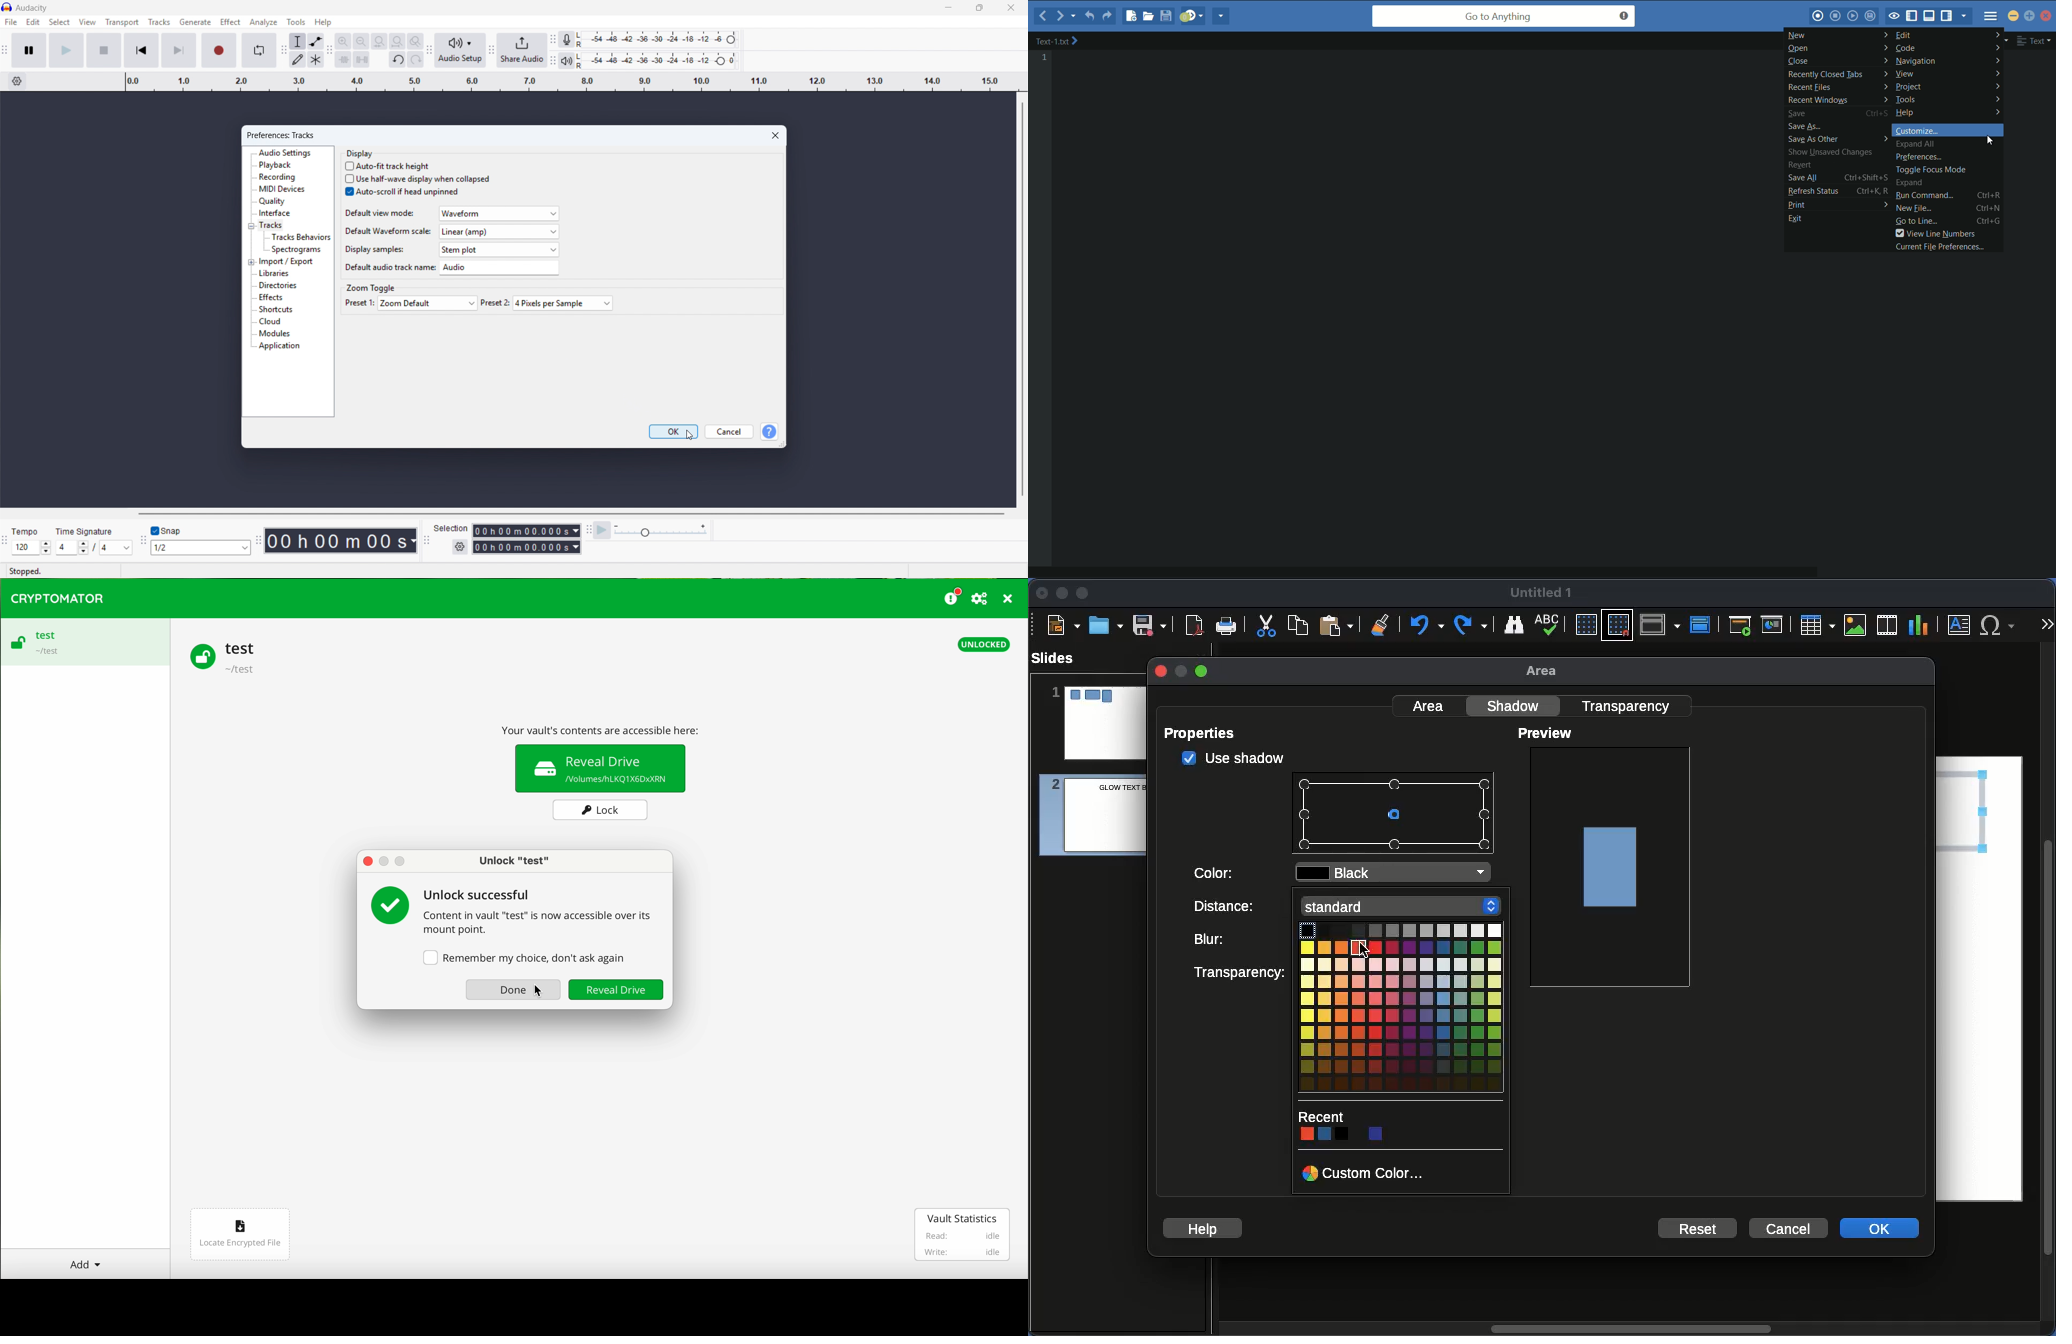 The image size is (2072, 1344). Describe the element at coordinates (540, 1001) in the screenshot. I see `cursor` at that location.